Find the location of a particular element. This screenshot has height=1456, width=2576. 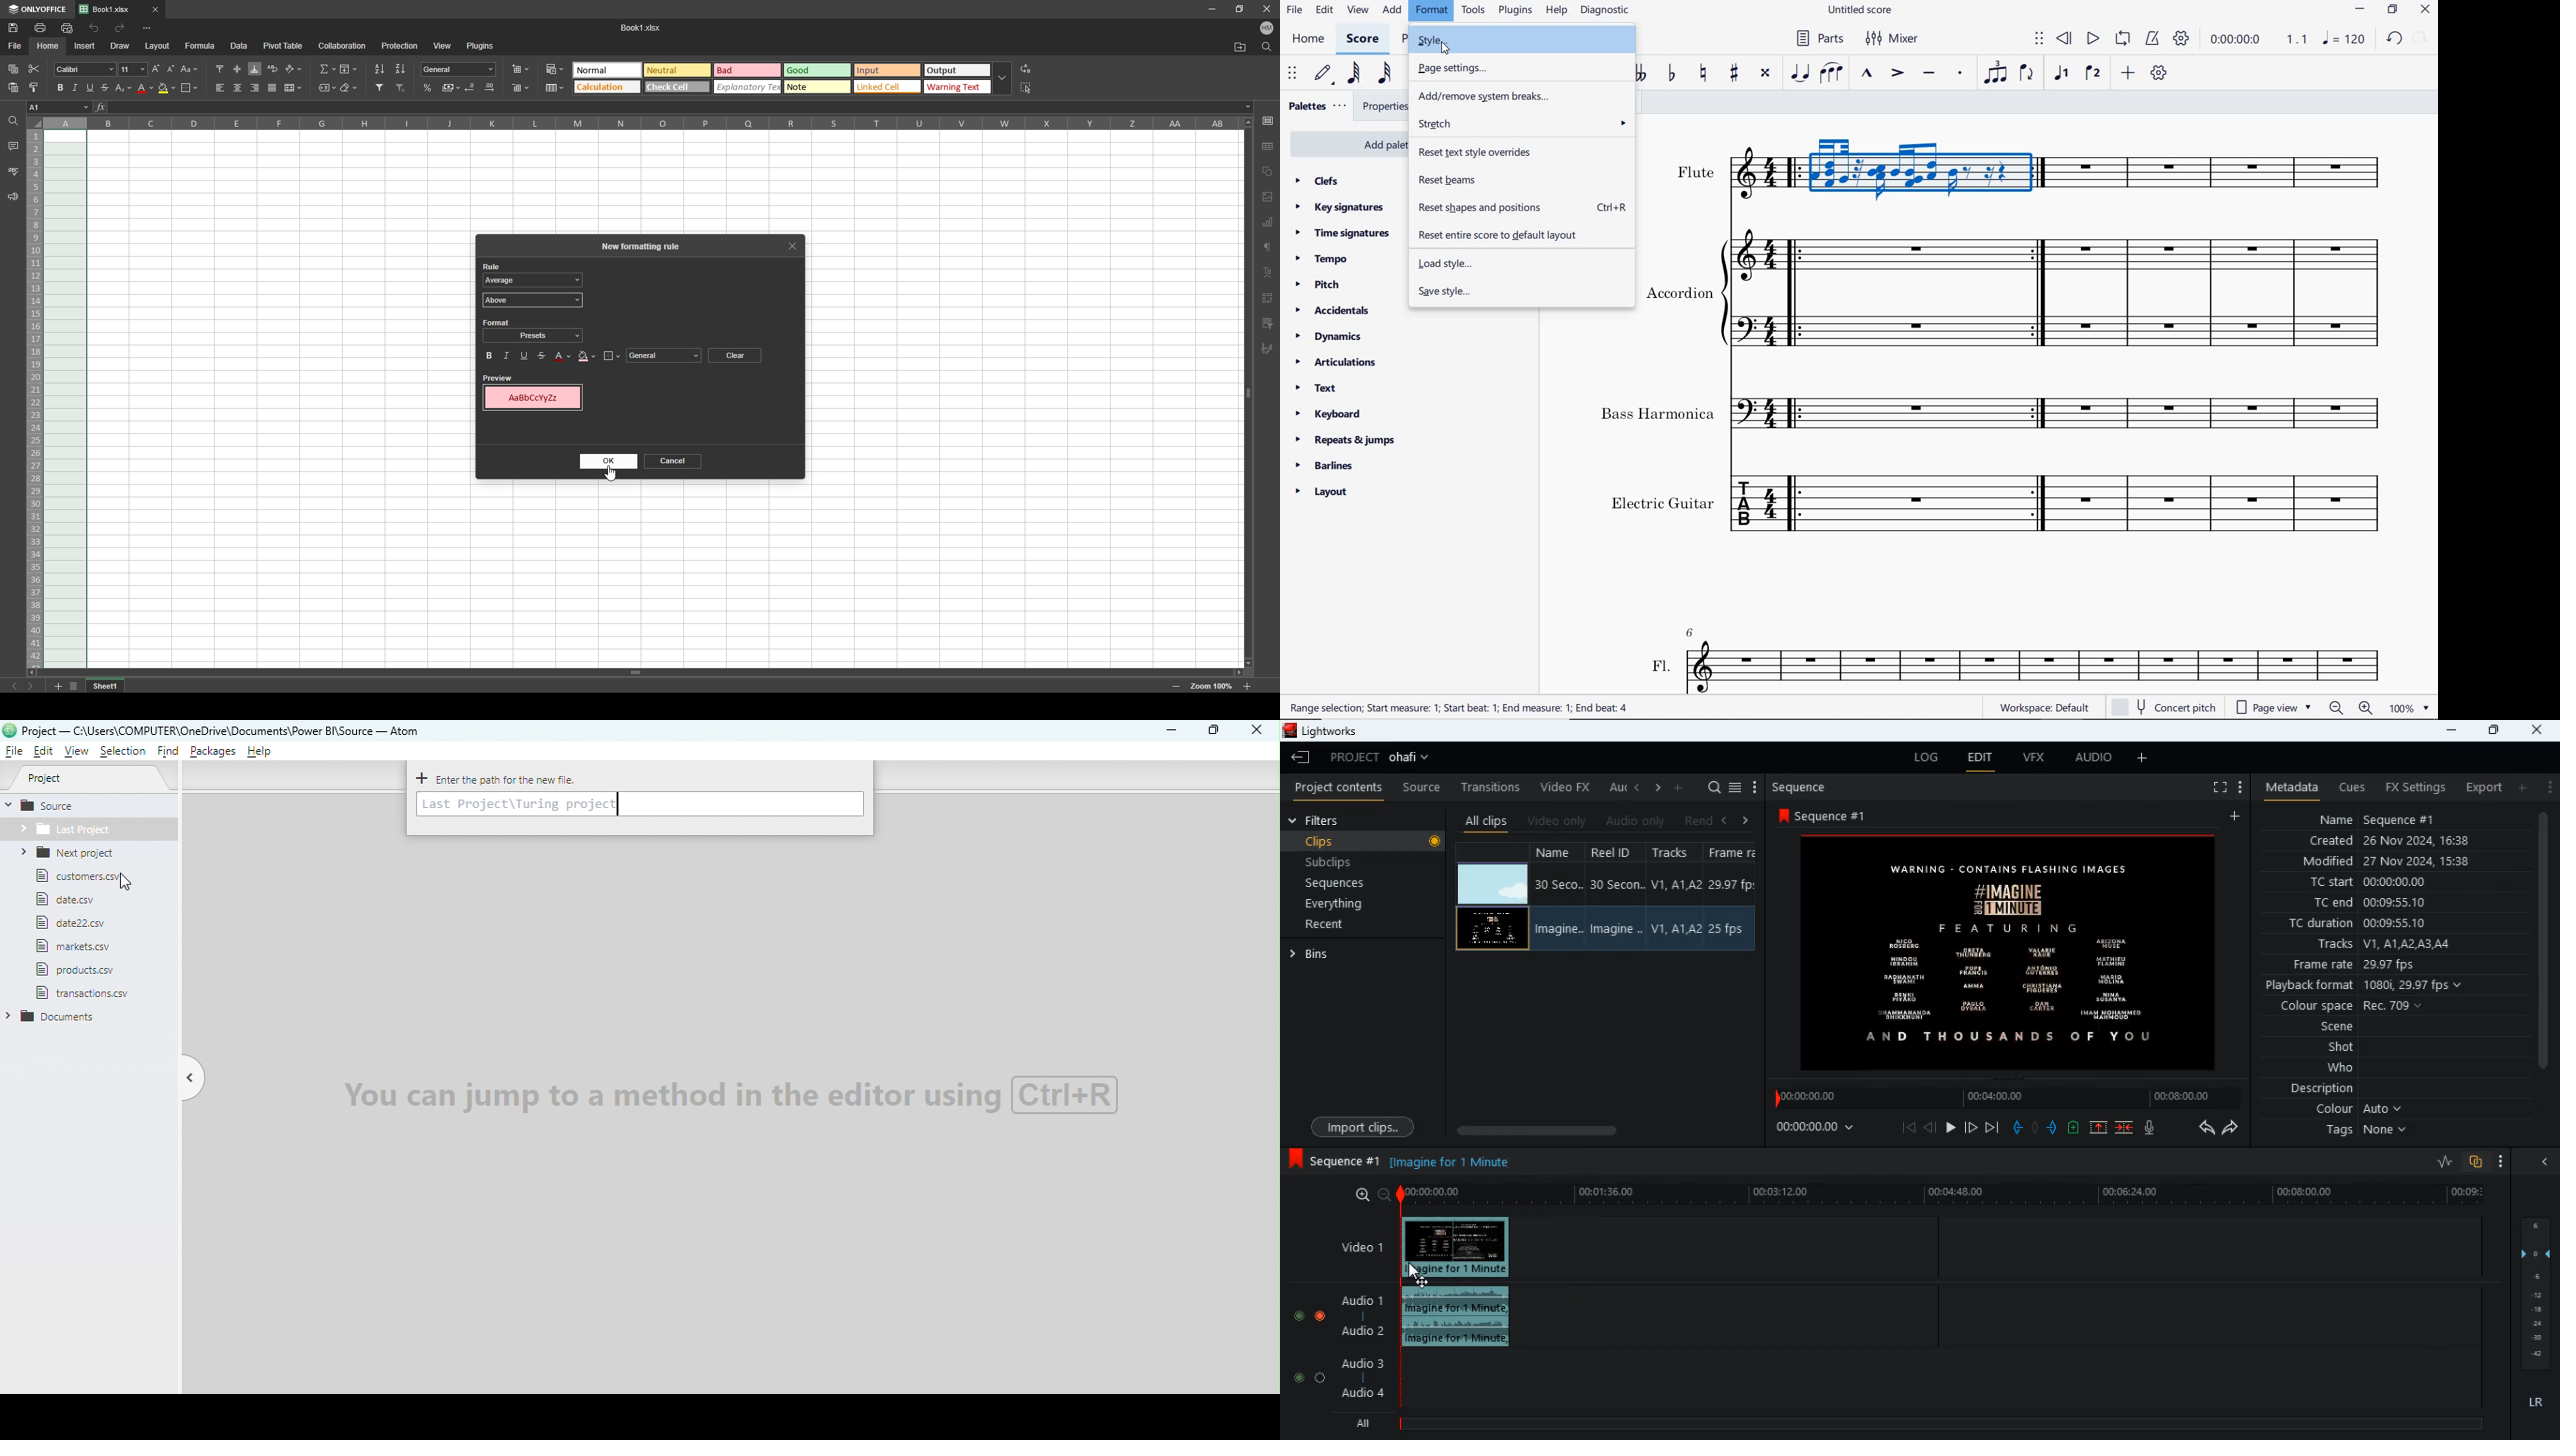

layout is located at coordinates (1322, 492).